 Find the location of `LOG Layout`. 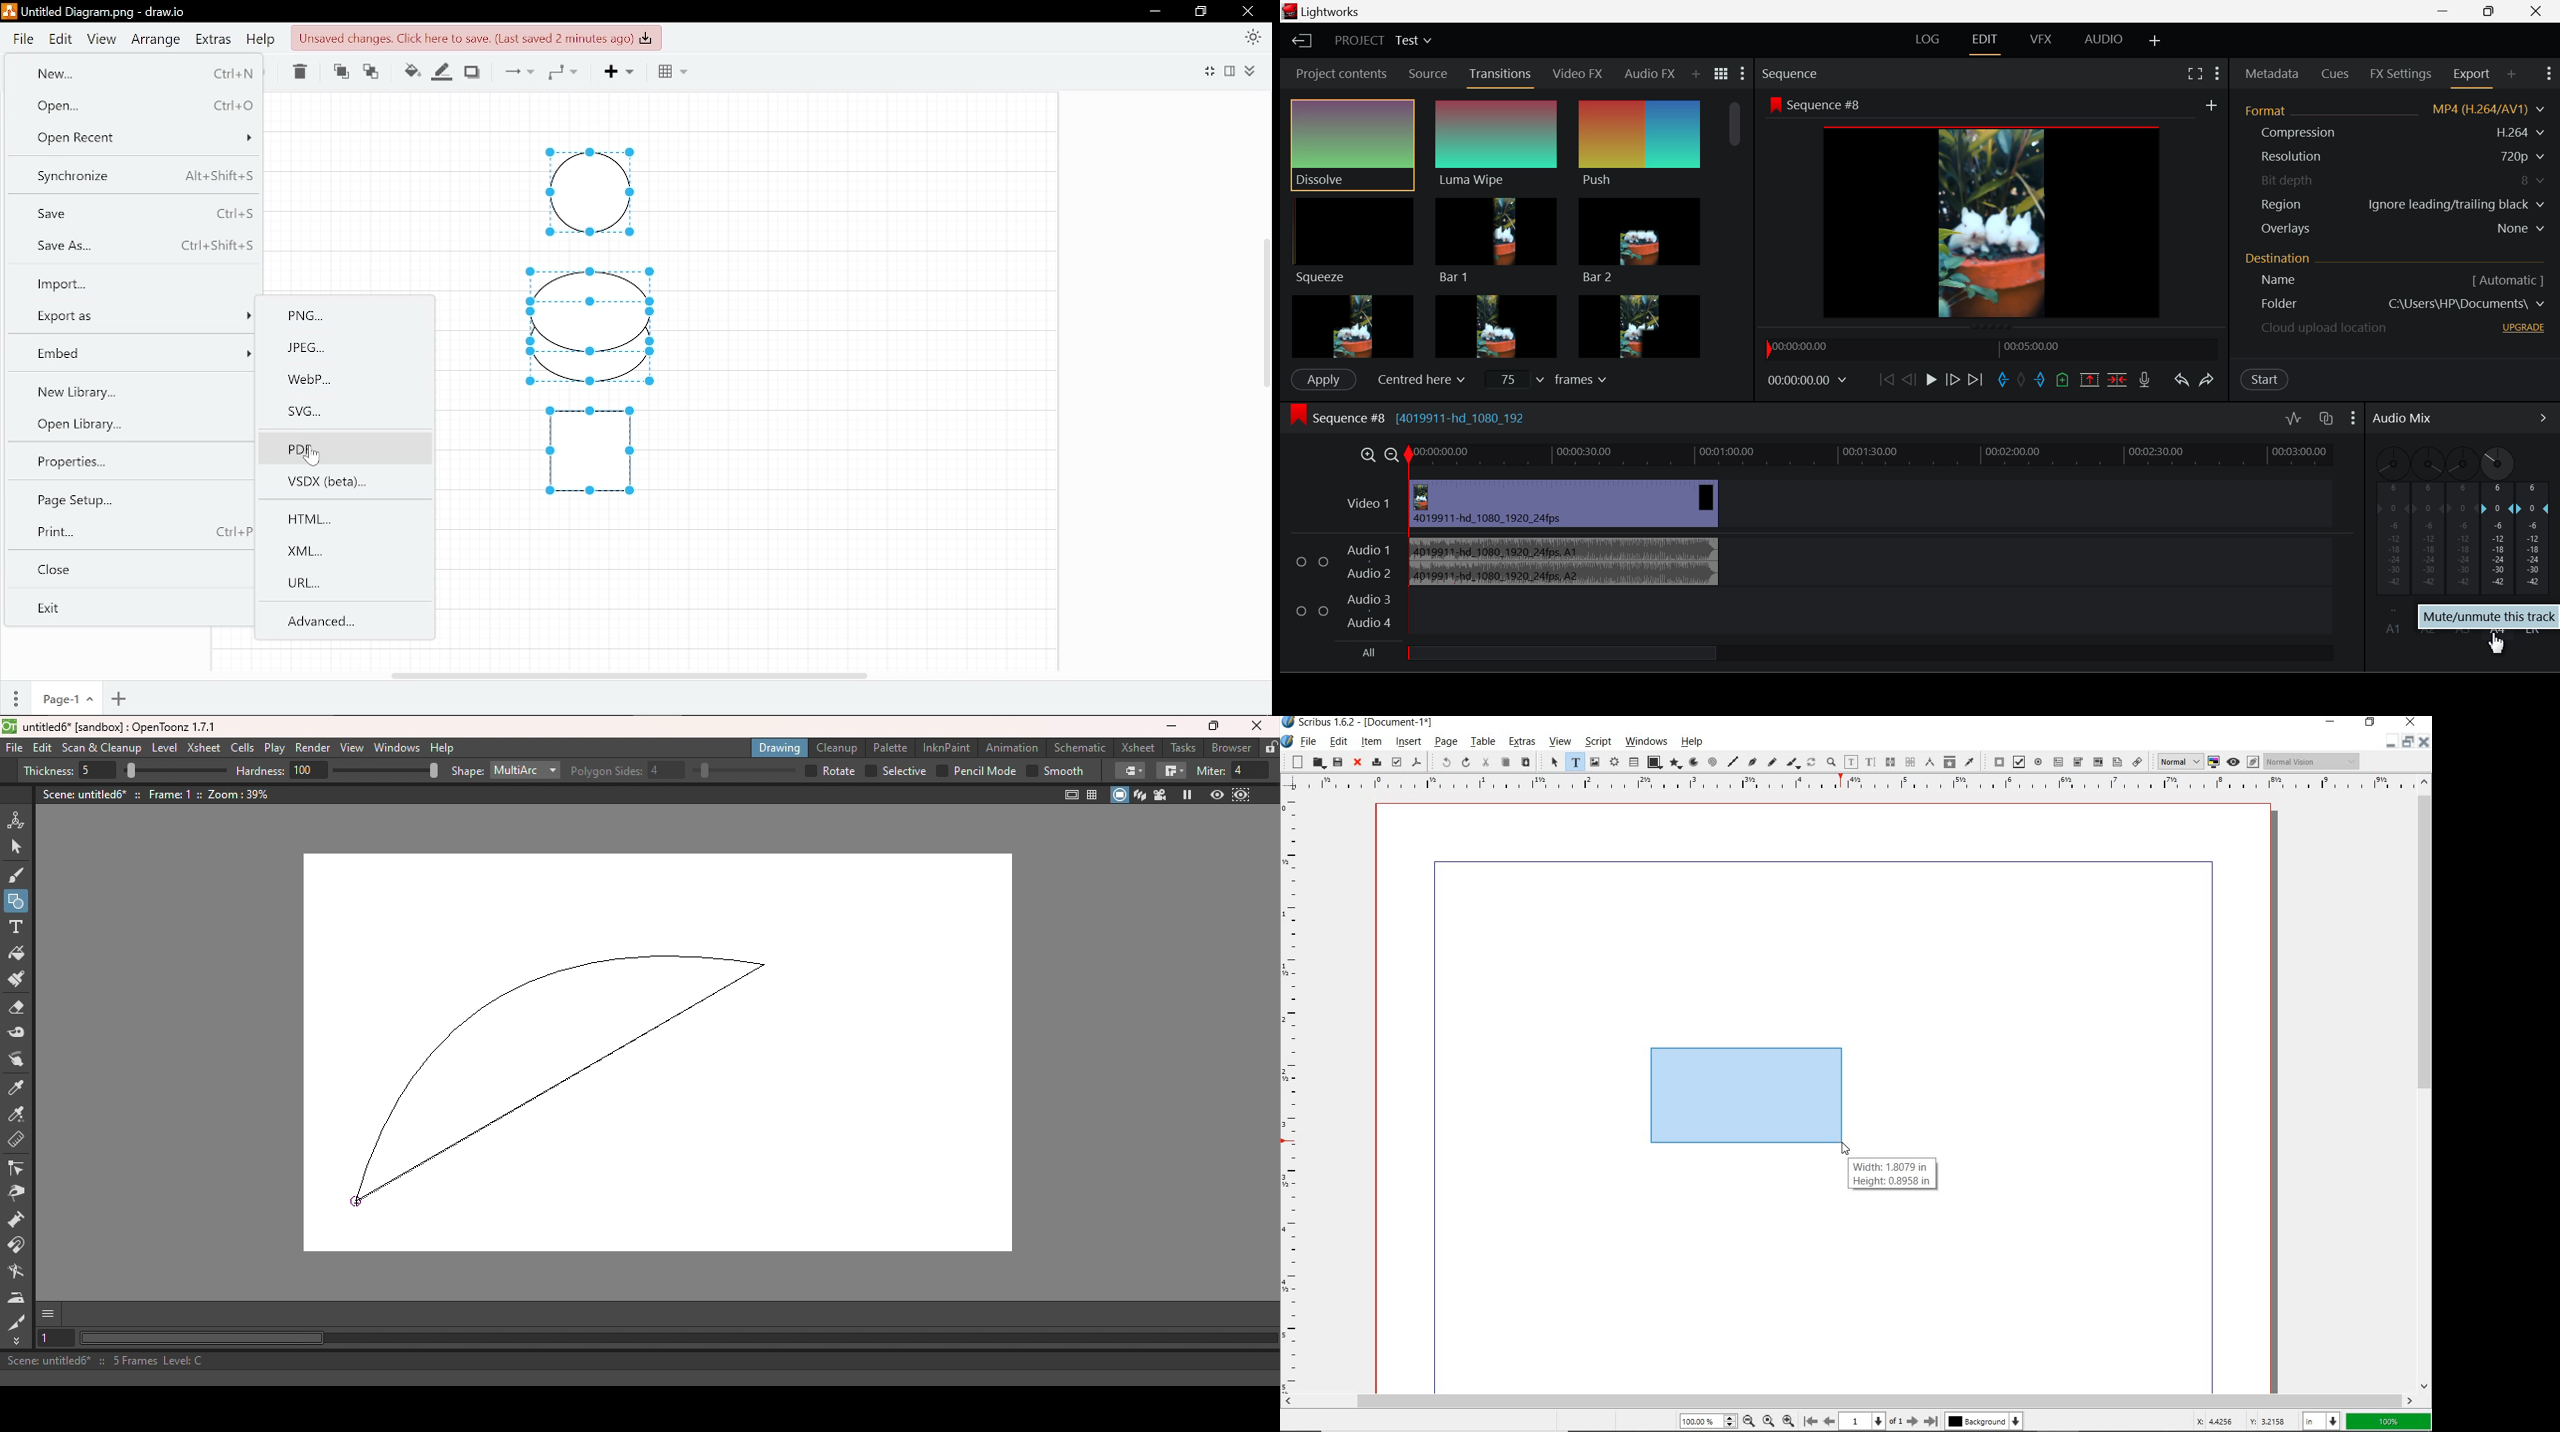

LOG Layout is located at coordinates (1928, 39).